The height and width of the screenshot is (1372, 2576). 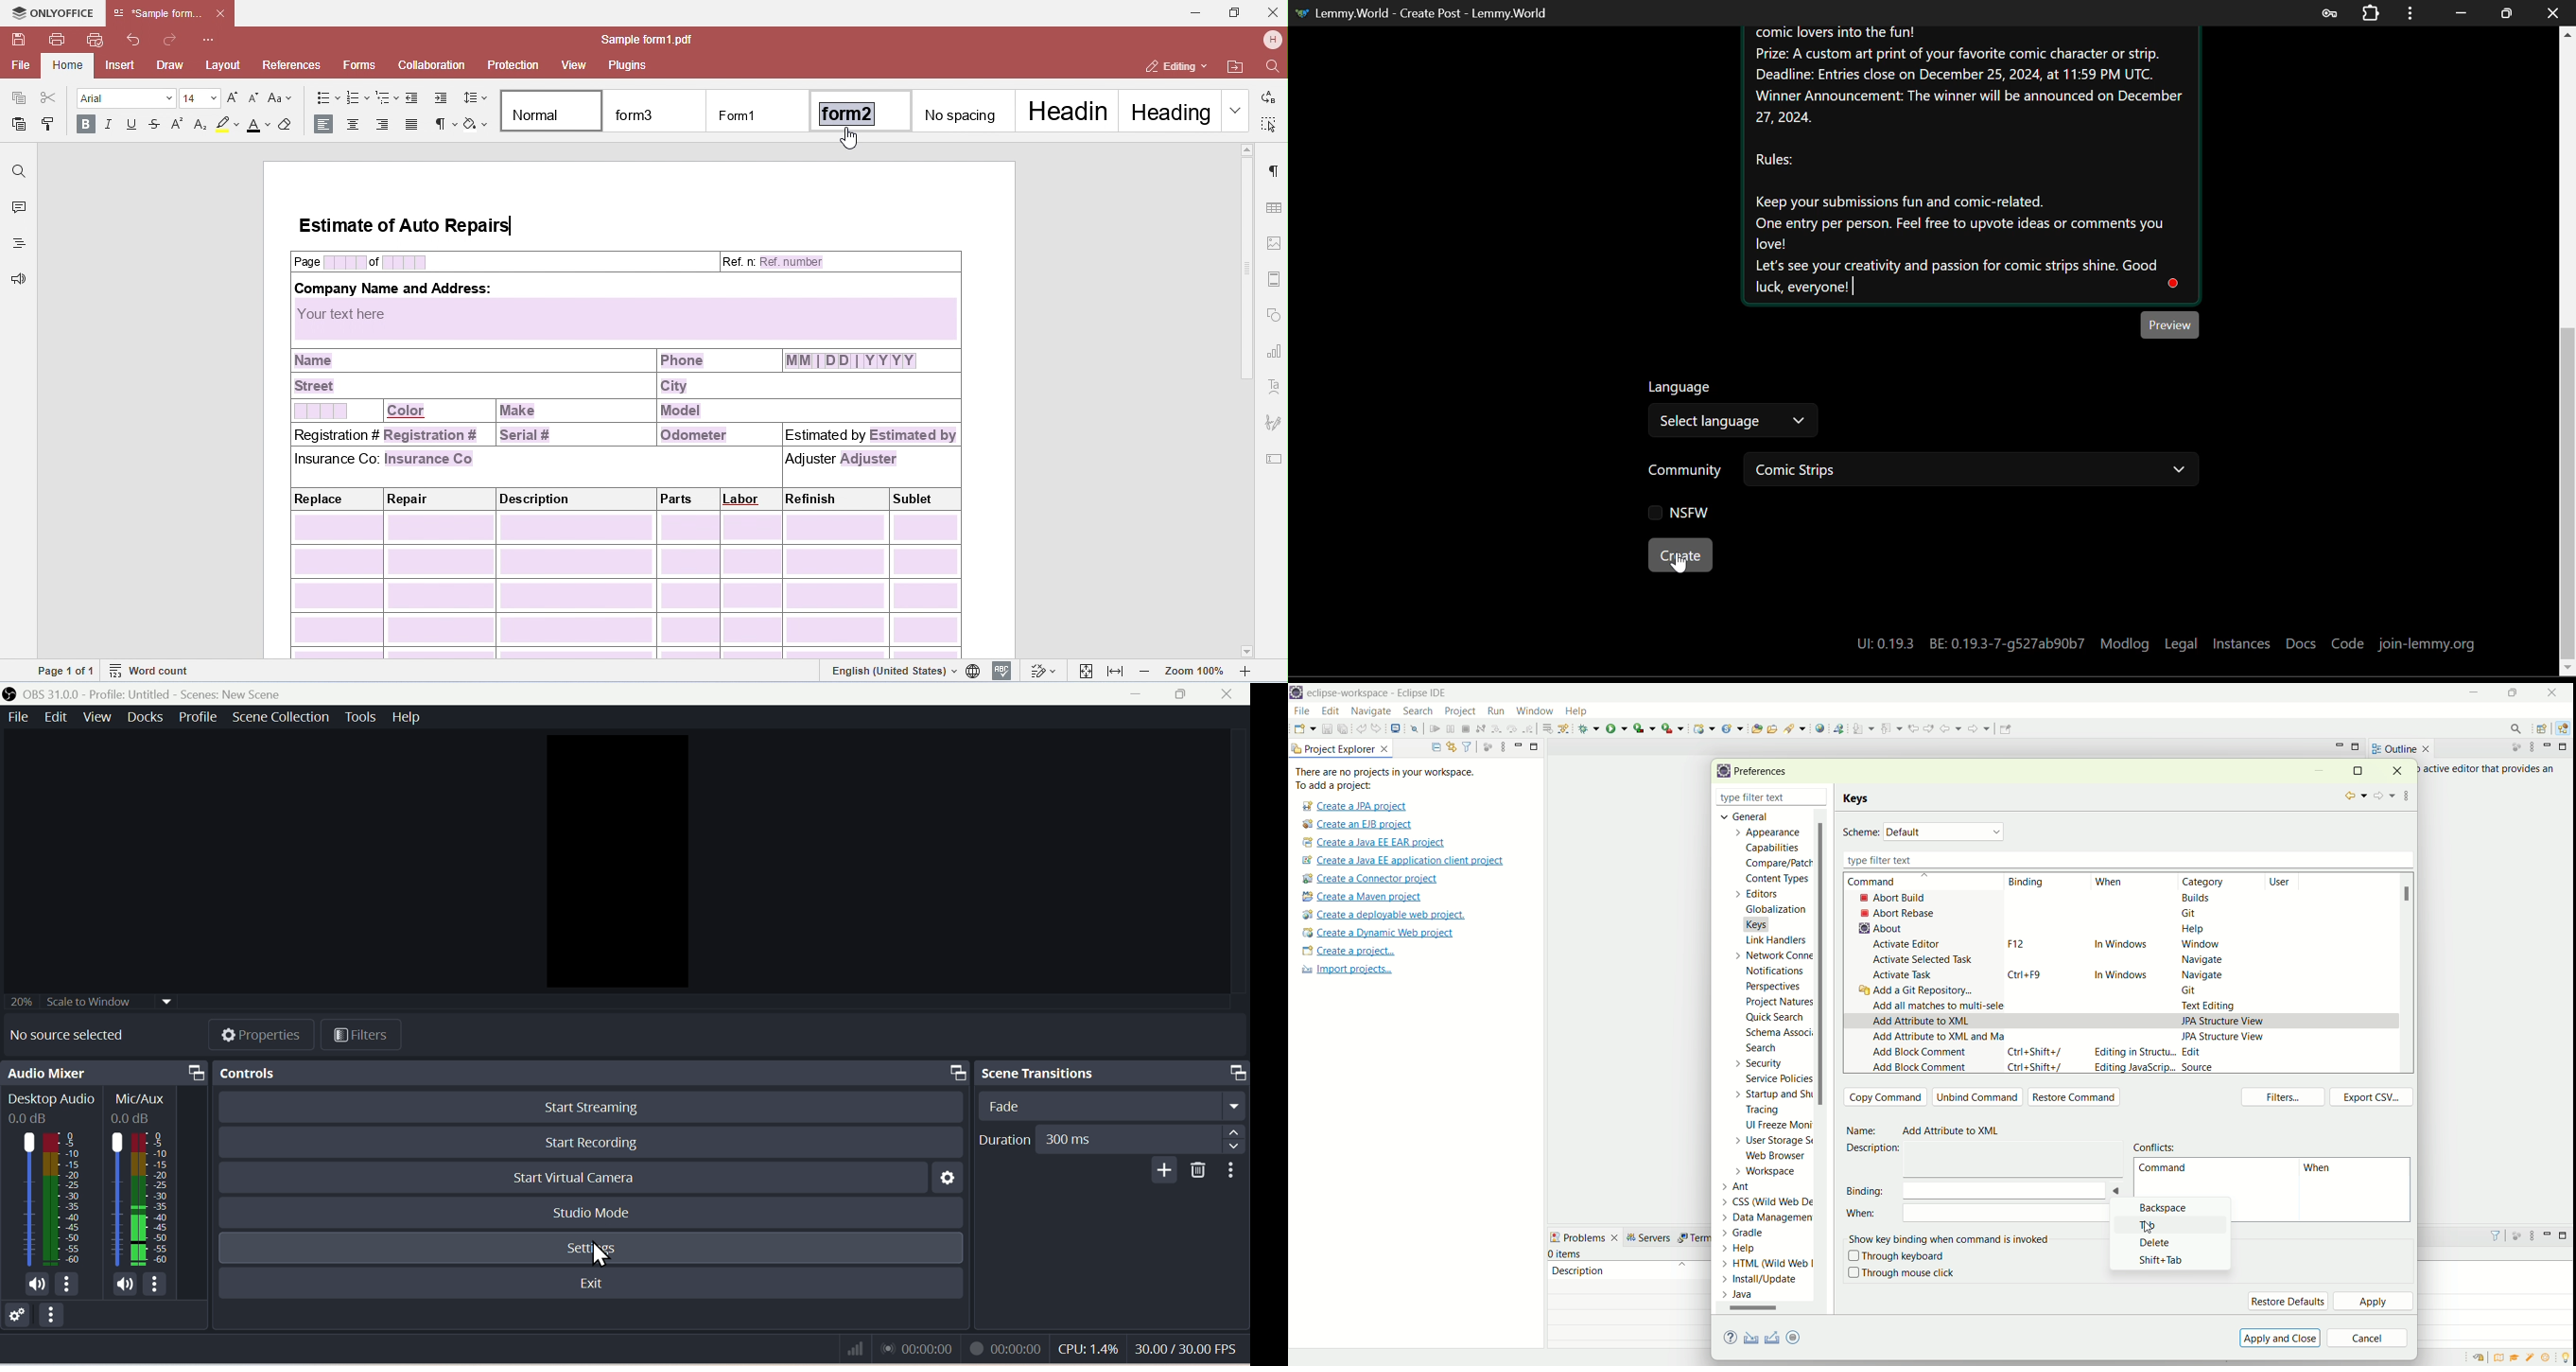 I want to click on next annotation, so click(x=1864, y=729).